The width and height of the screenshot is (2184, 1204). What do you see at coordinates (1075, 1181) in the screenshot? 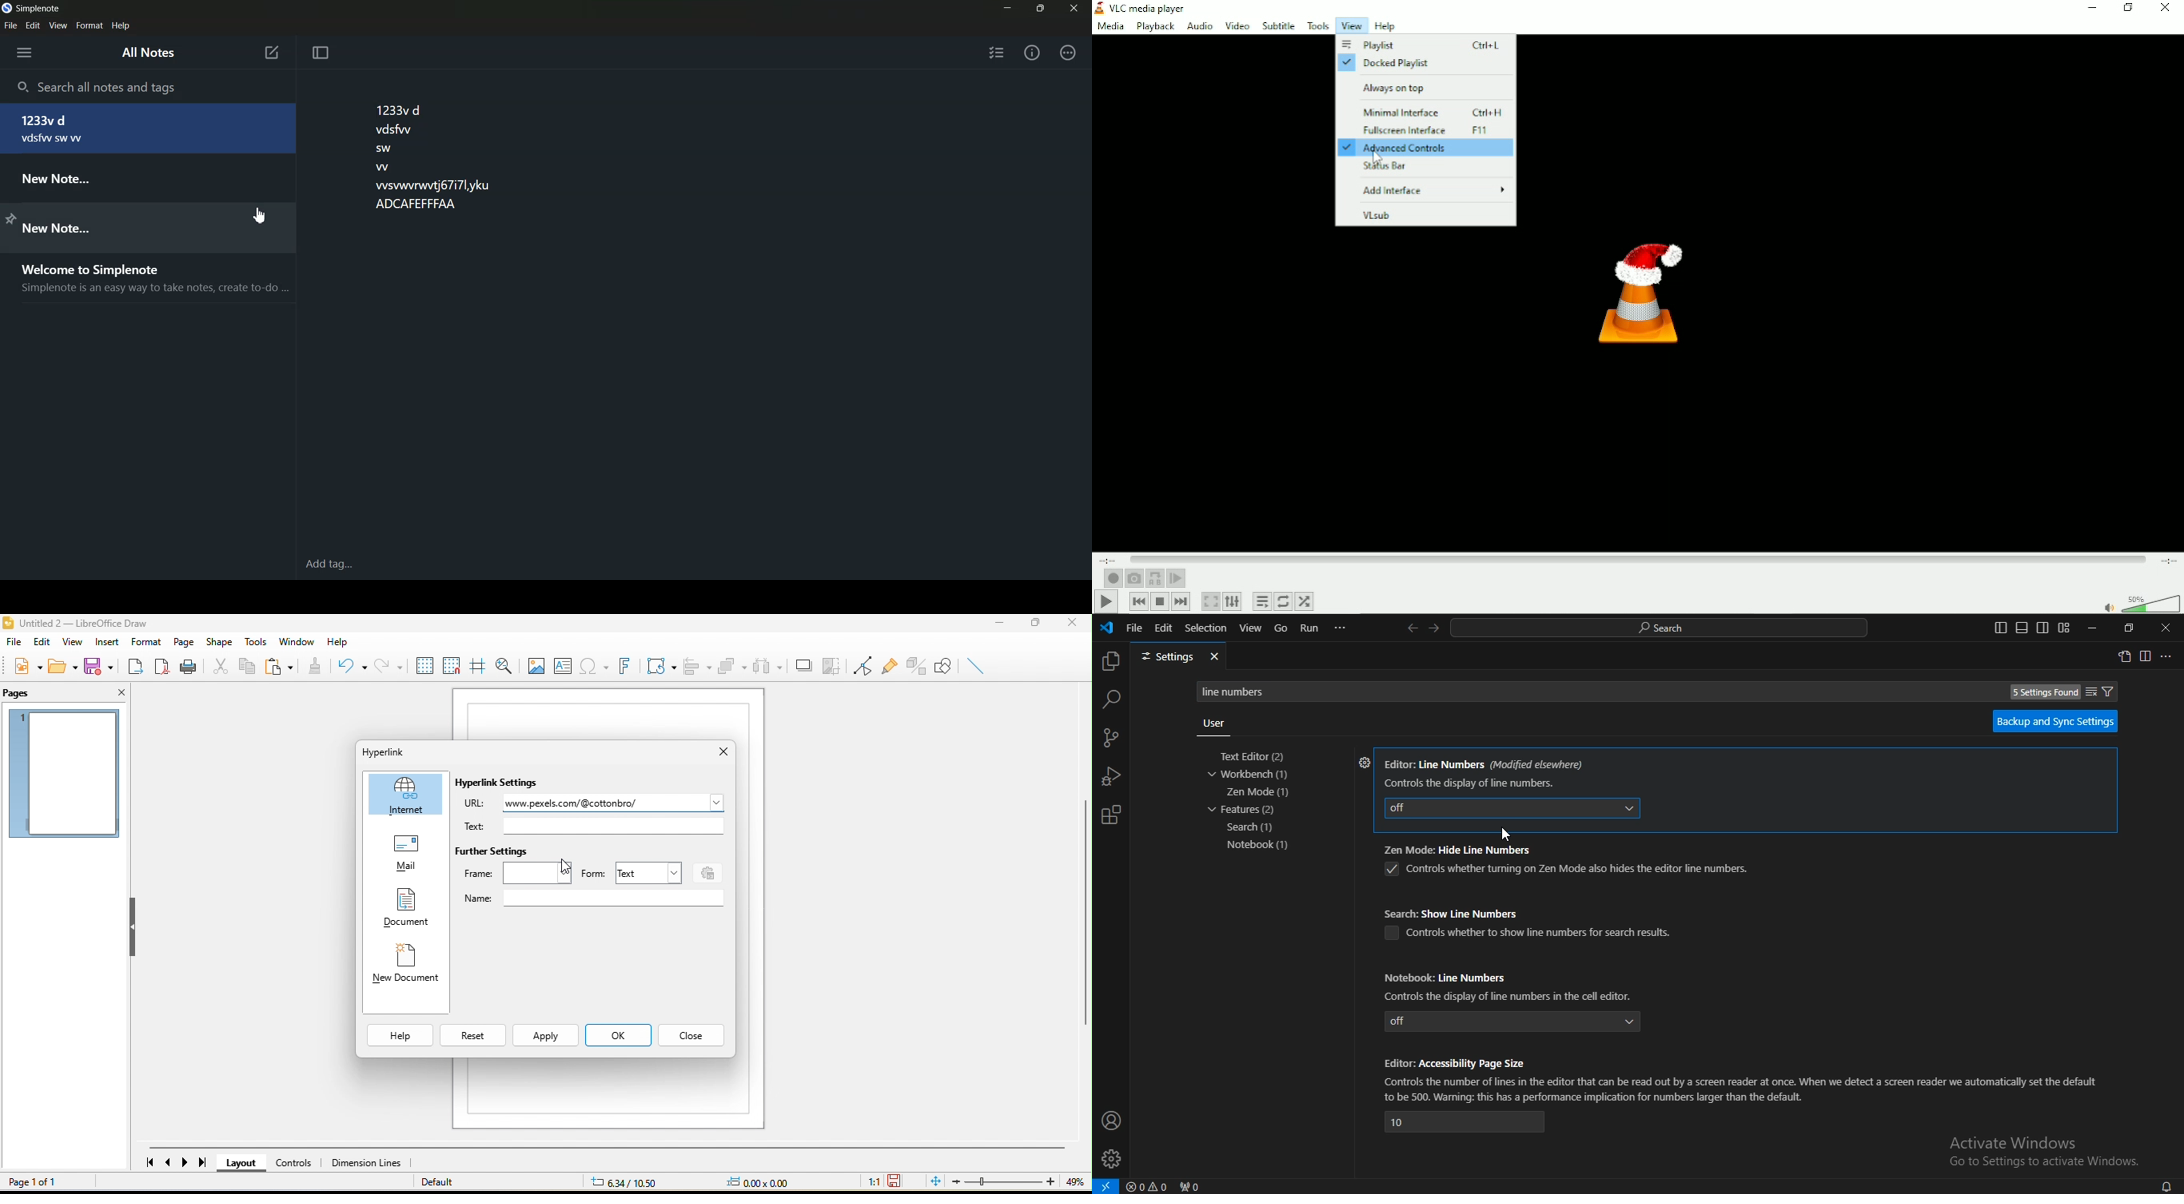
I see `49%` at bounding box center [1075, 1181].